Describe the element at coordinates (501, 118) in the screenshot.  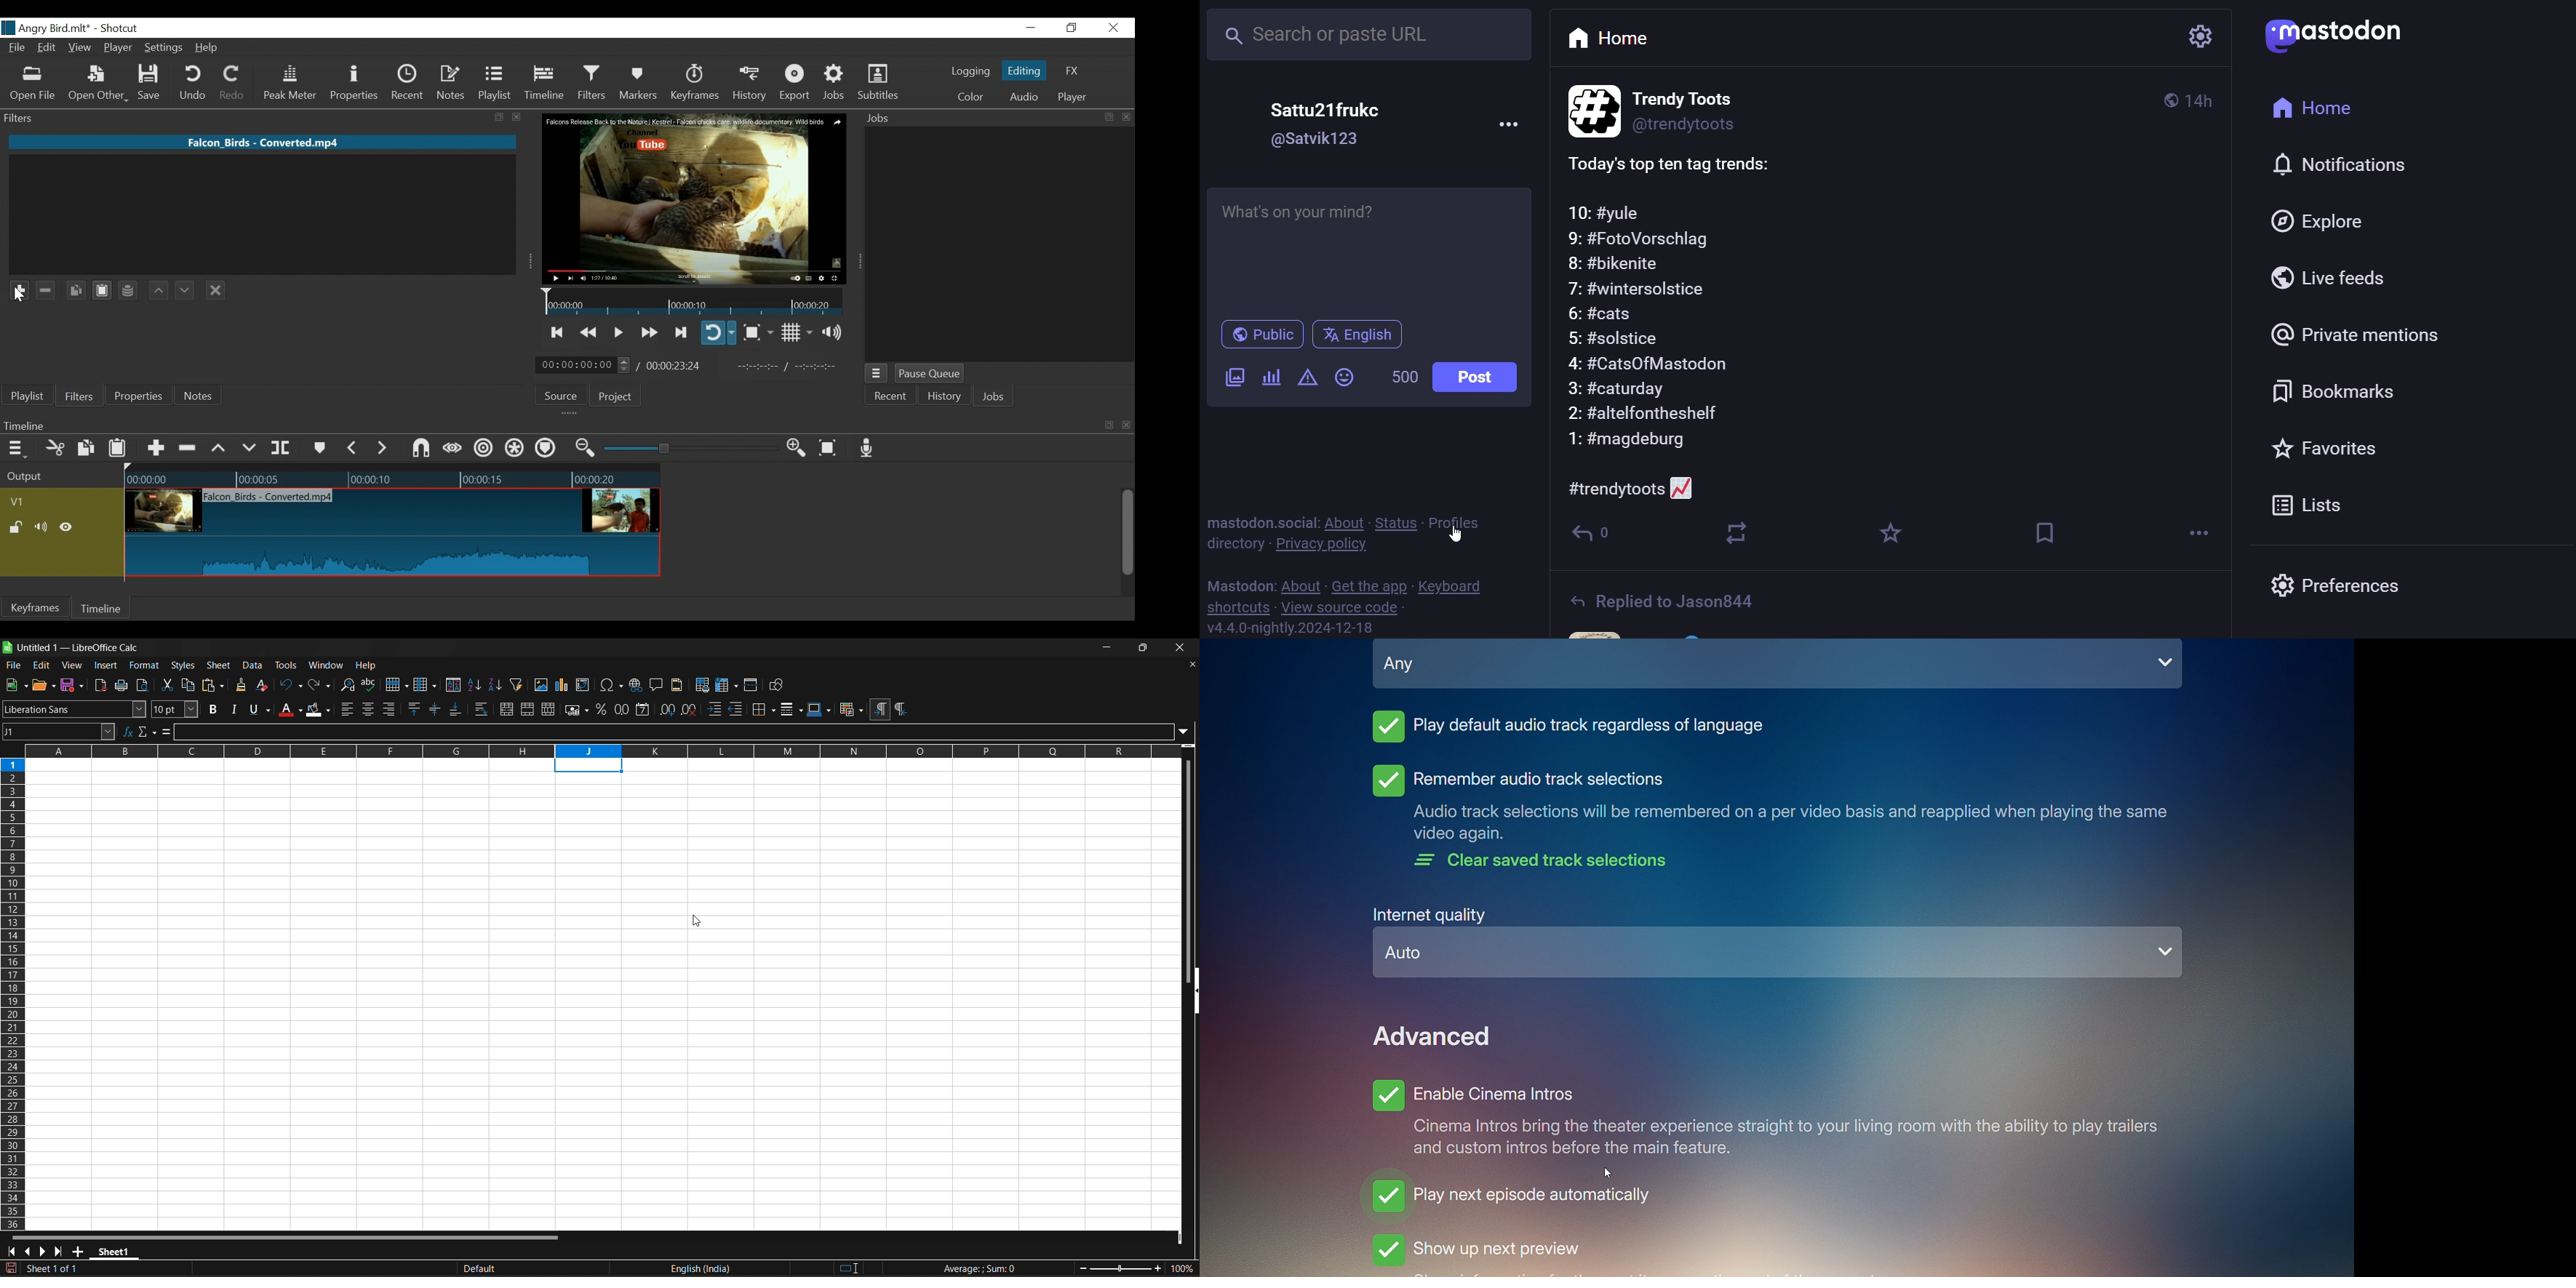
I see `copy` at that location.